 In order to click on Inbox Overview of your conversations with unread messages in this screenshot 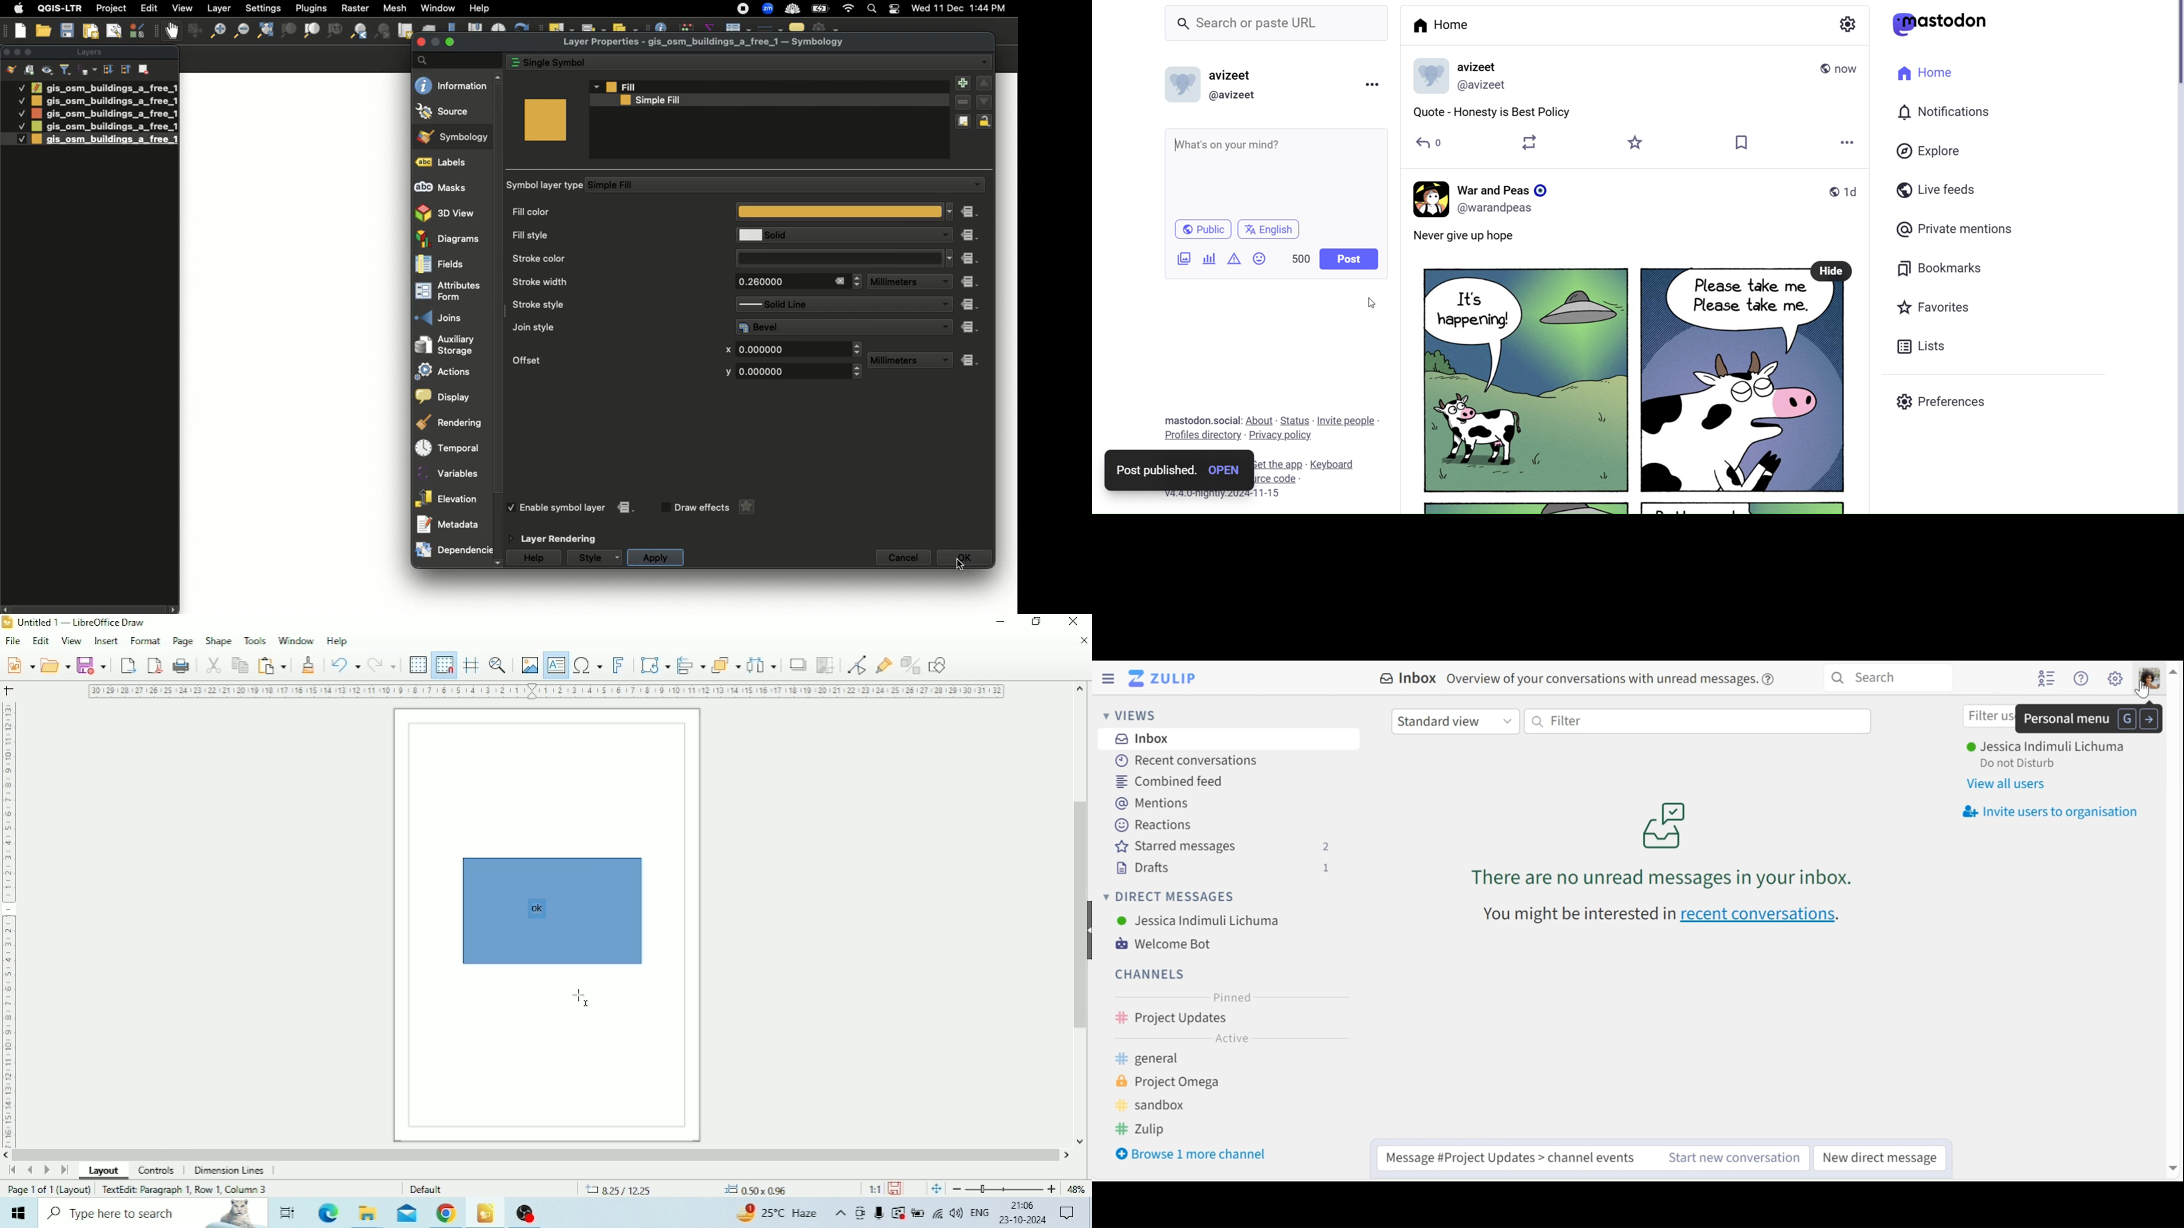, I will do `click(1566, 677)`.